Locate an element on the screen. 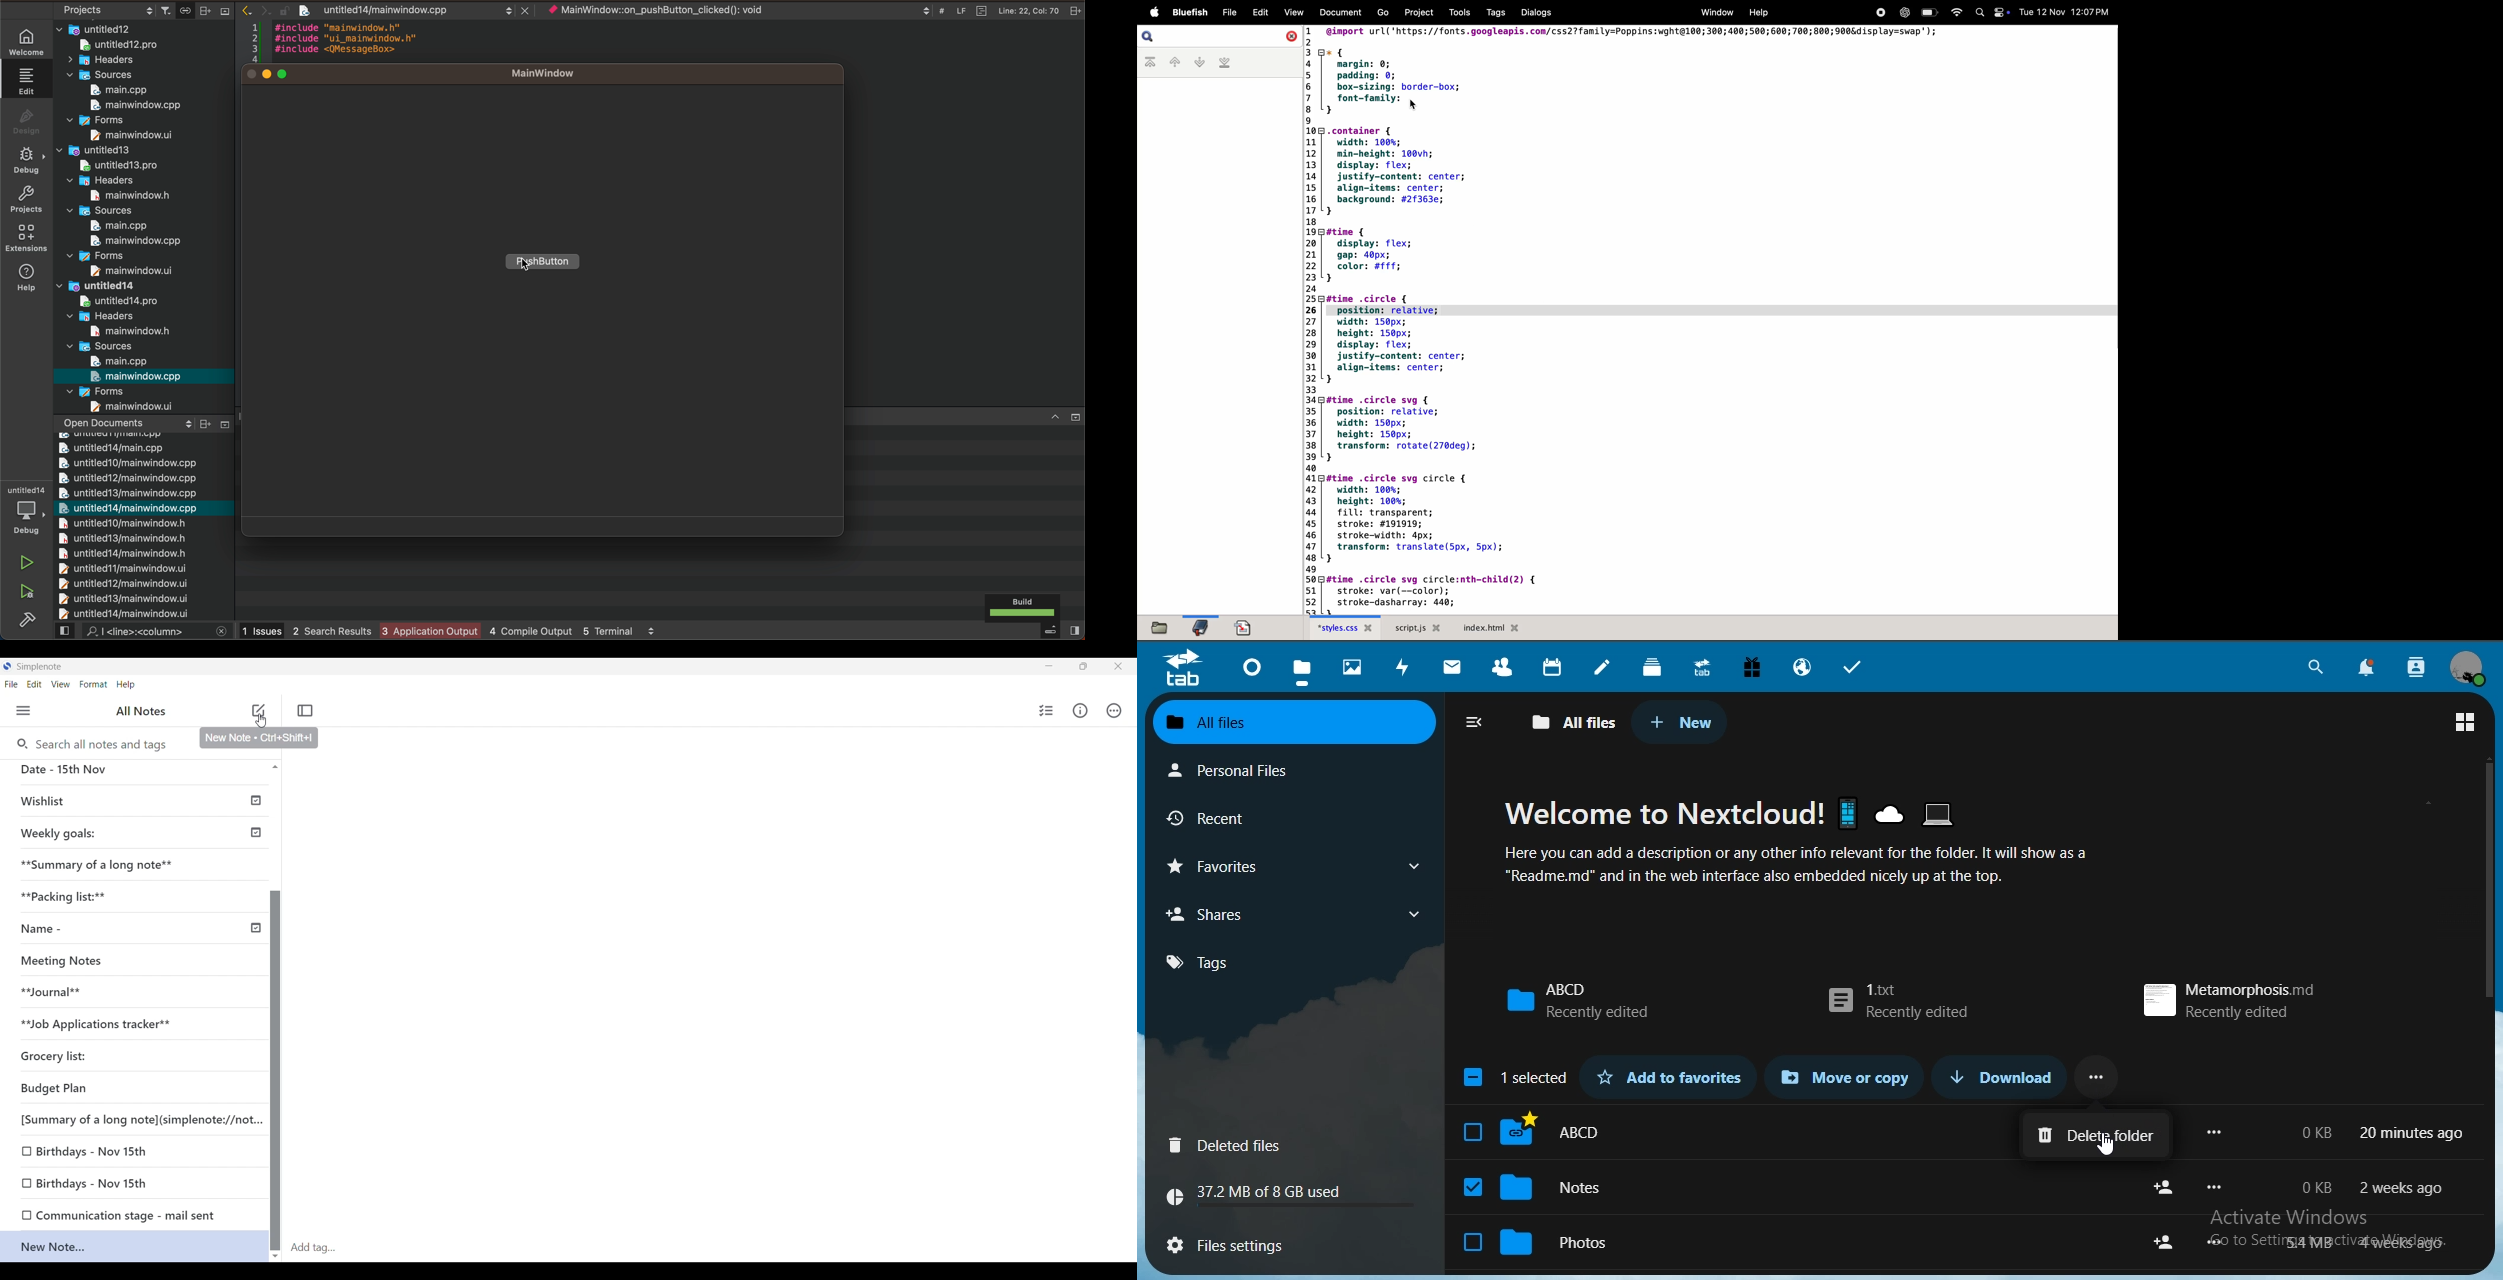  Control Centre is located at coordinates (2002, 11).